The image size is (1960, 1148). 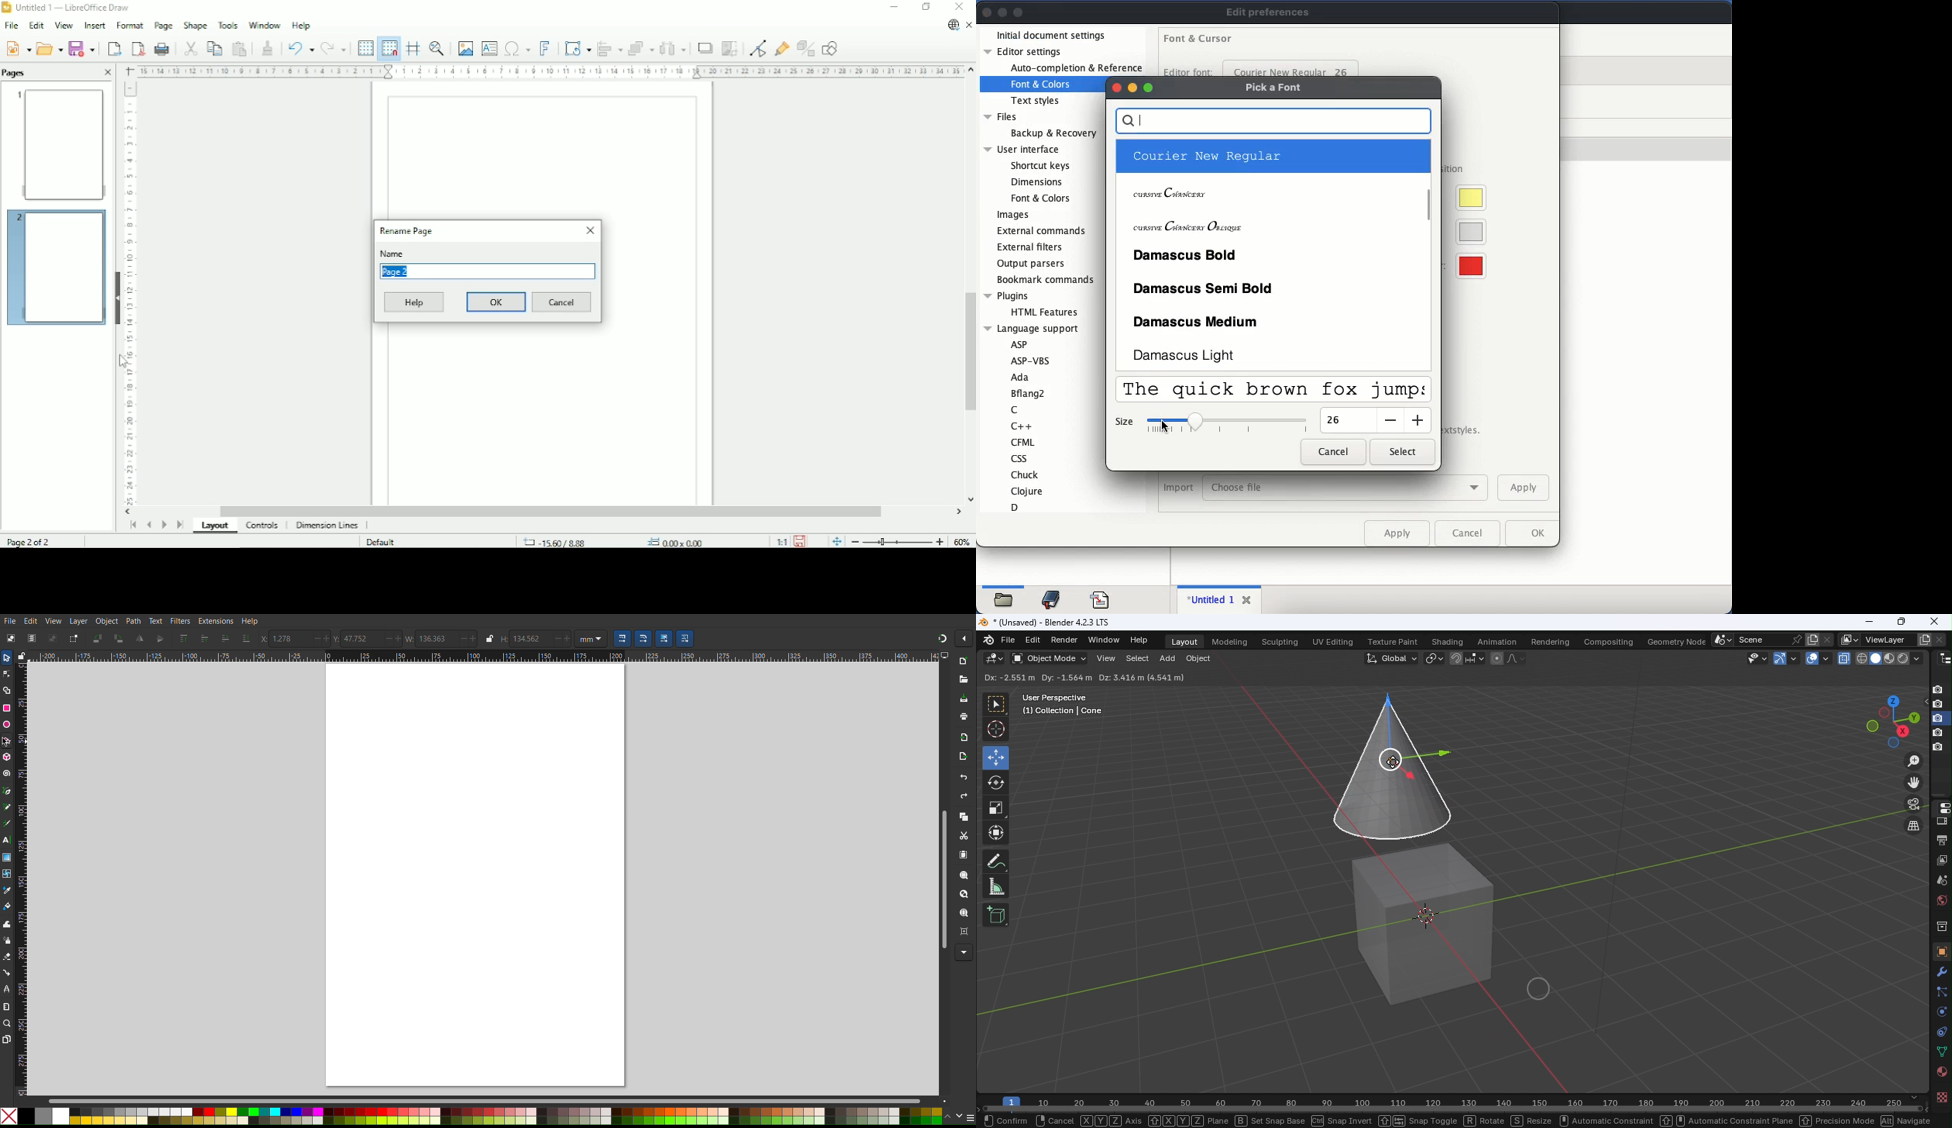 I want to click on cursor, so click(x=1165, y=426).